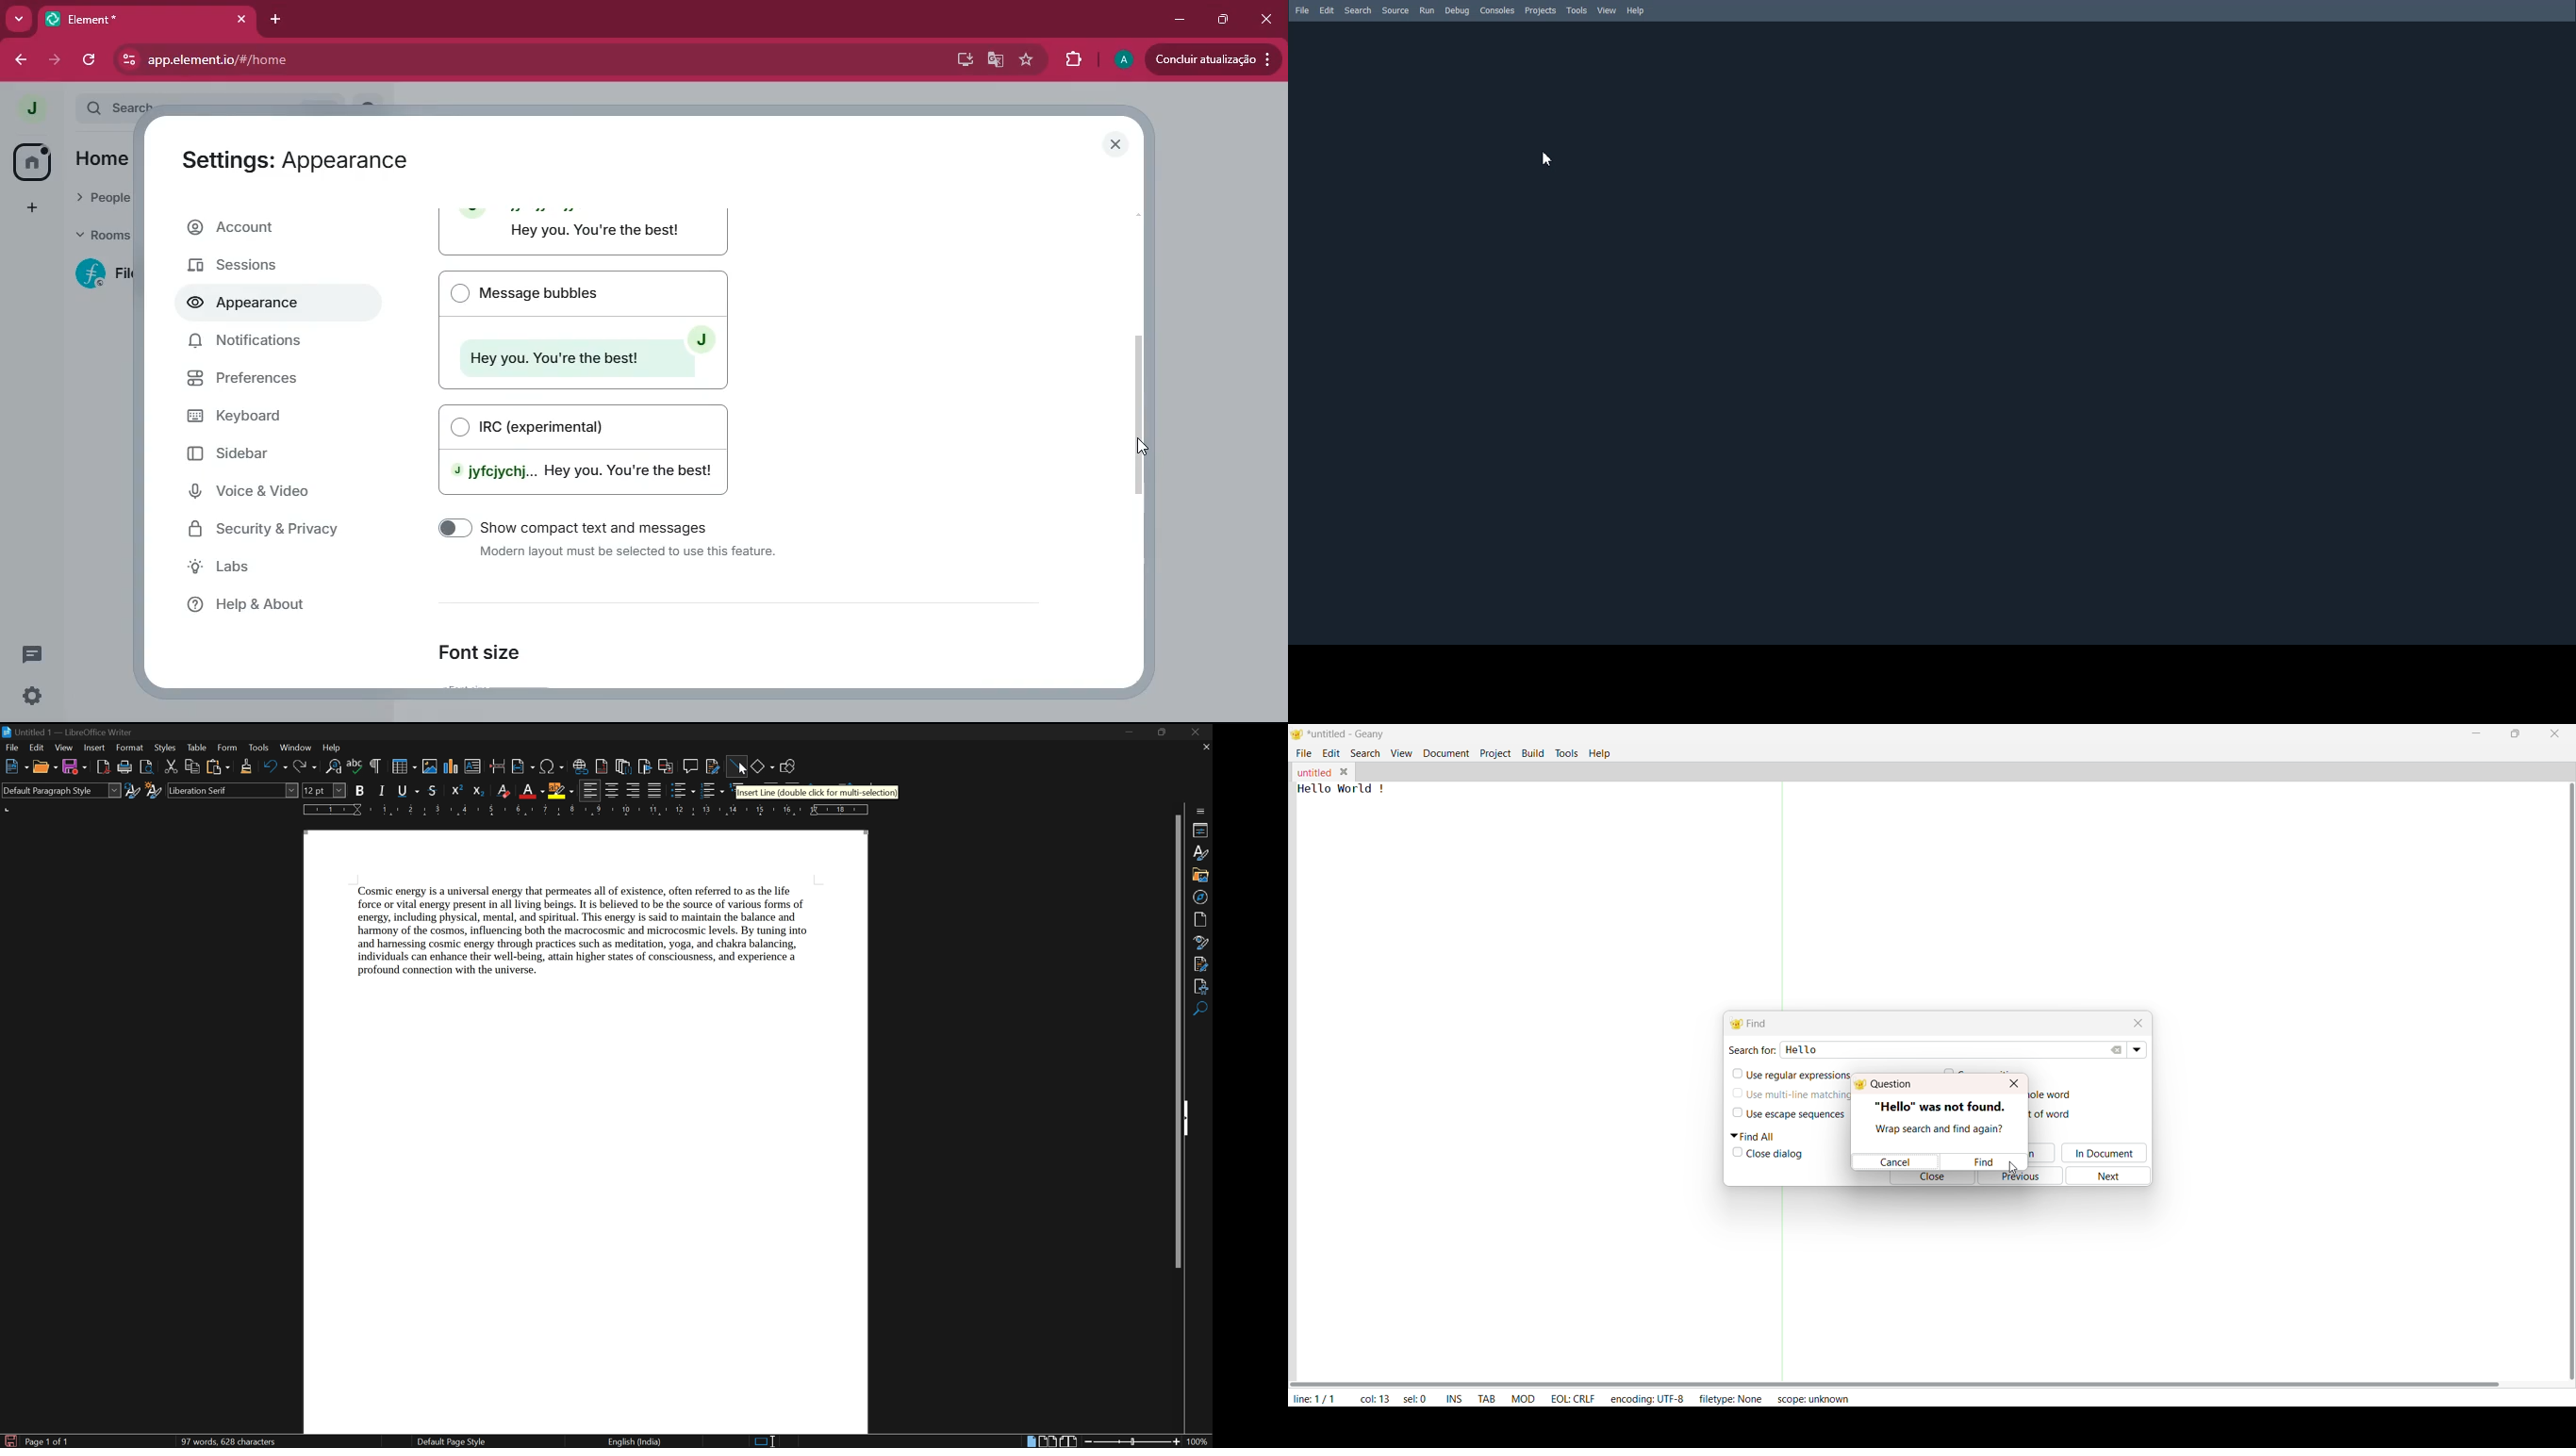 Image resolution: width=2576 pixels, height=1456 pixels. Describe the element at coordinates (1203, 1009) in the screenshot. I see `find` at that location.